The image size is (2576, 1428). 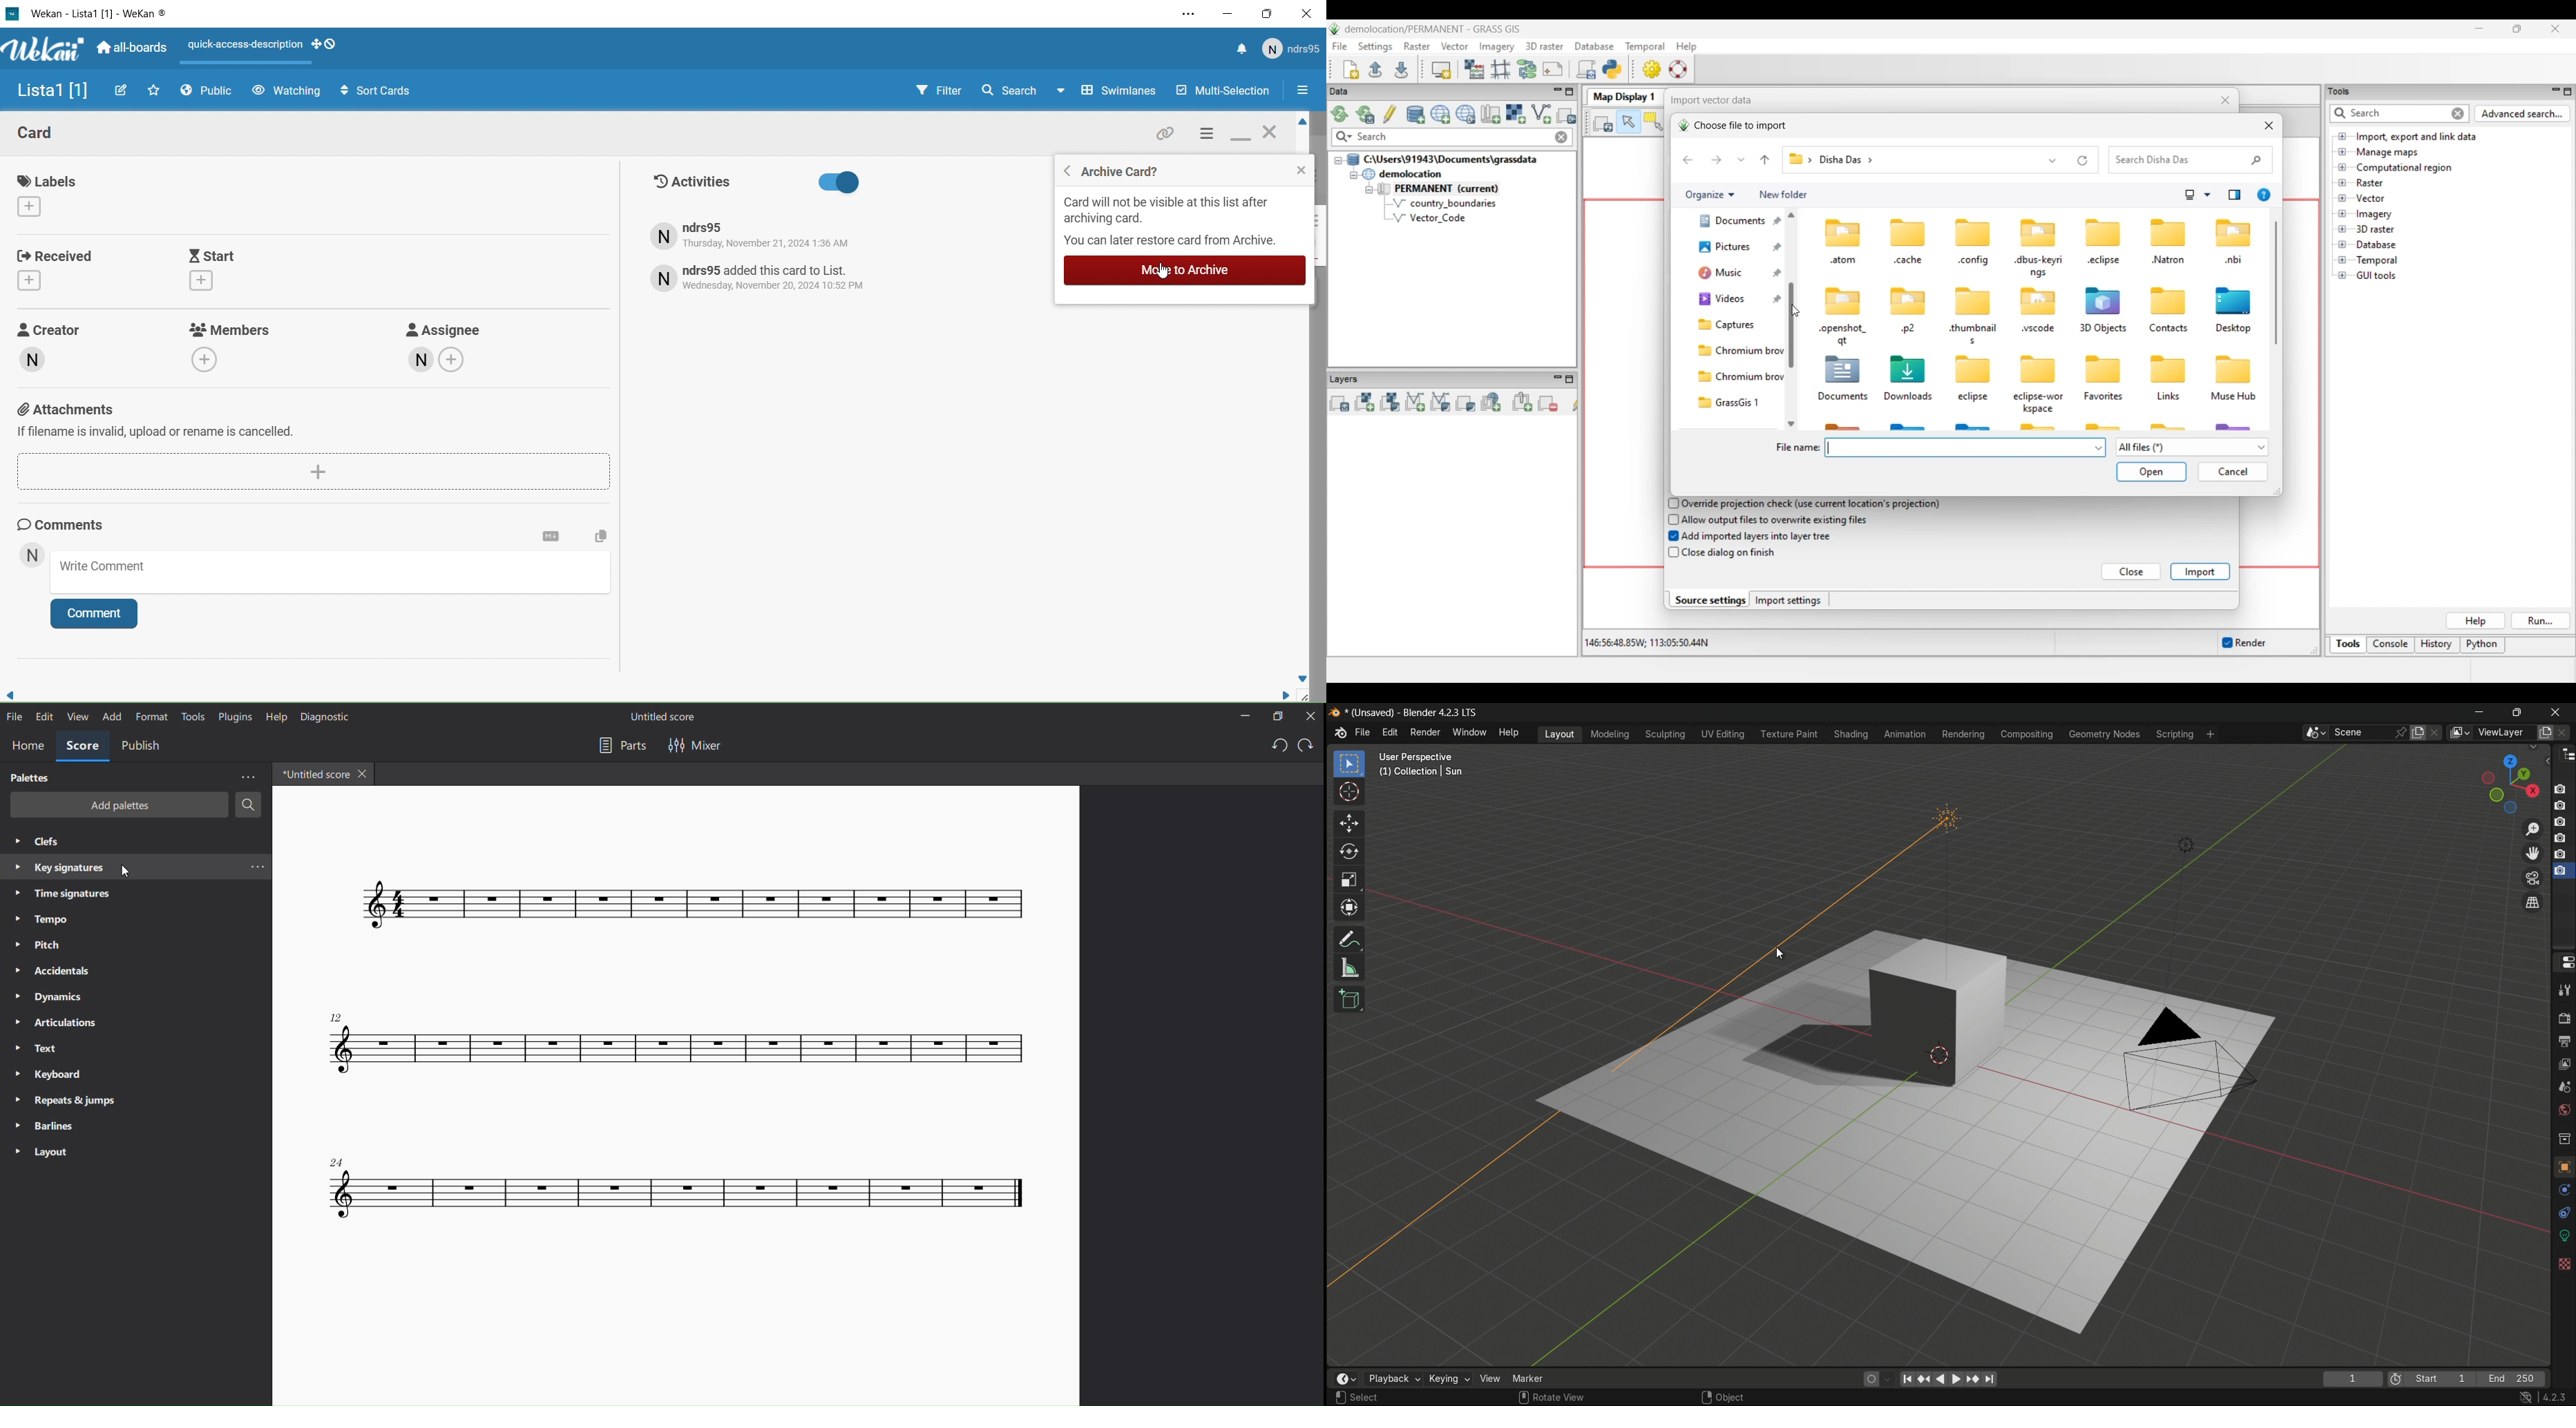 What do you see at coordinates (1561, 734) in the screenshot?
I see `layout` at bounding box center [1561, 734].